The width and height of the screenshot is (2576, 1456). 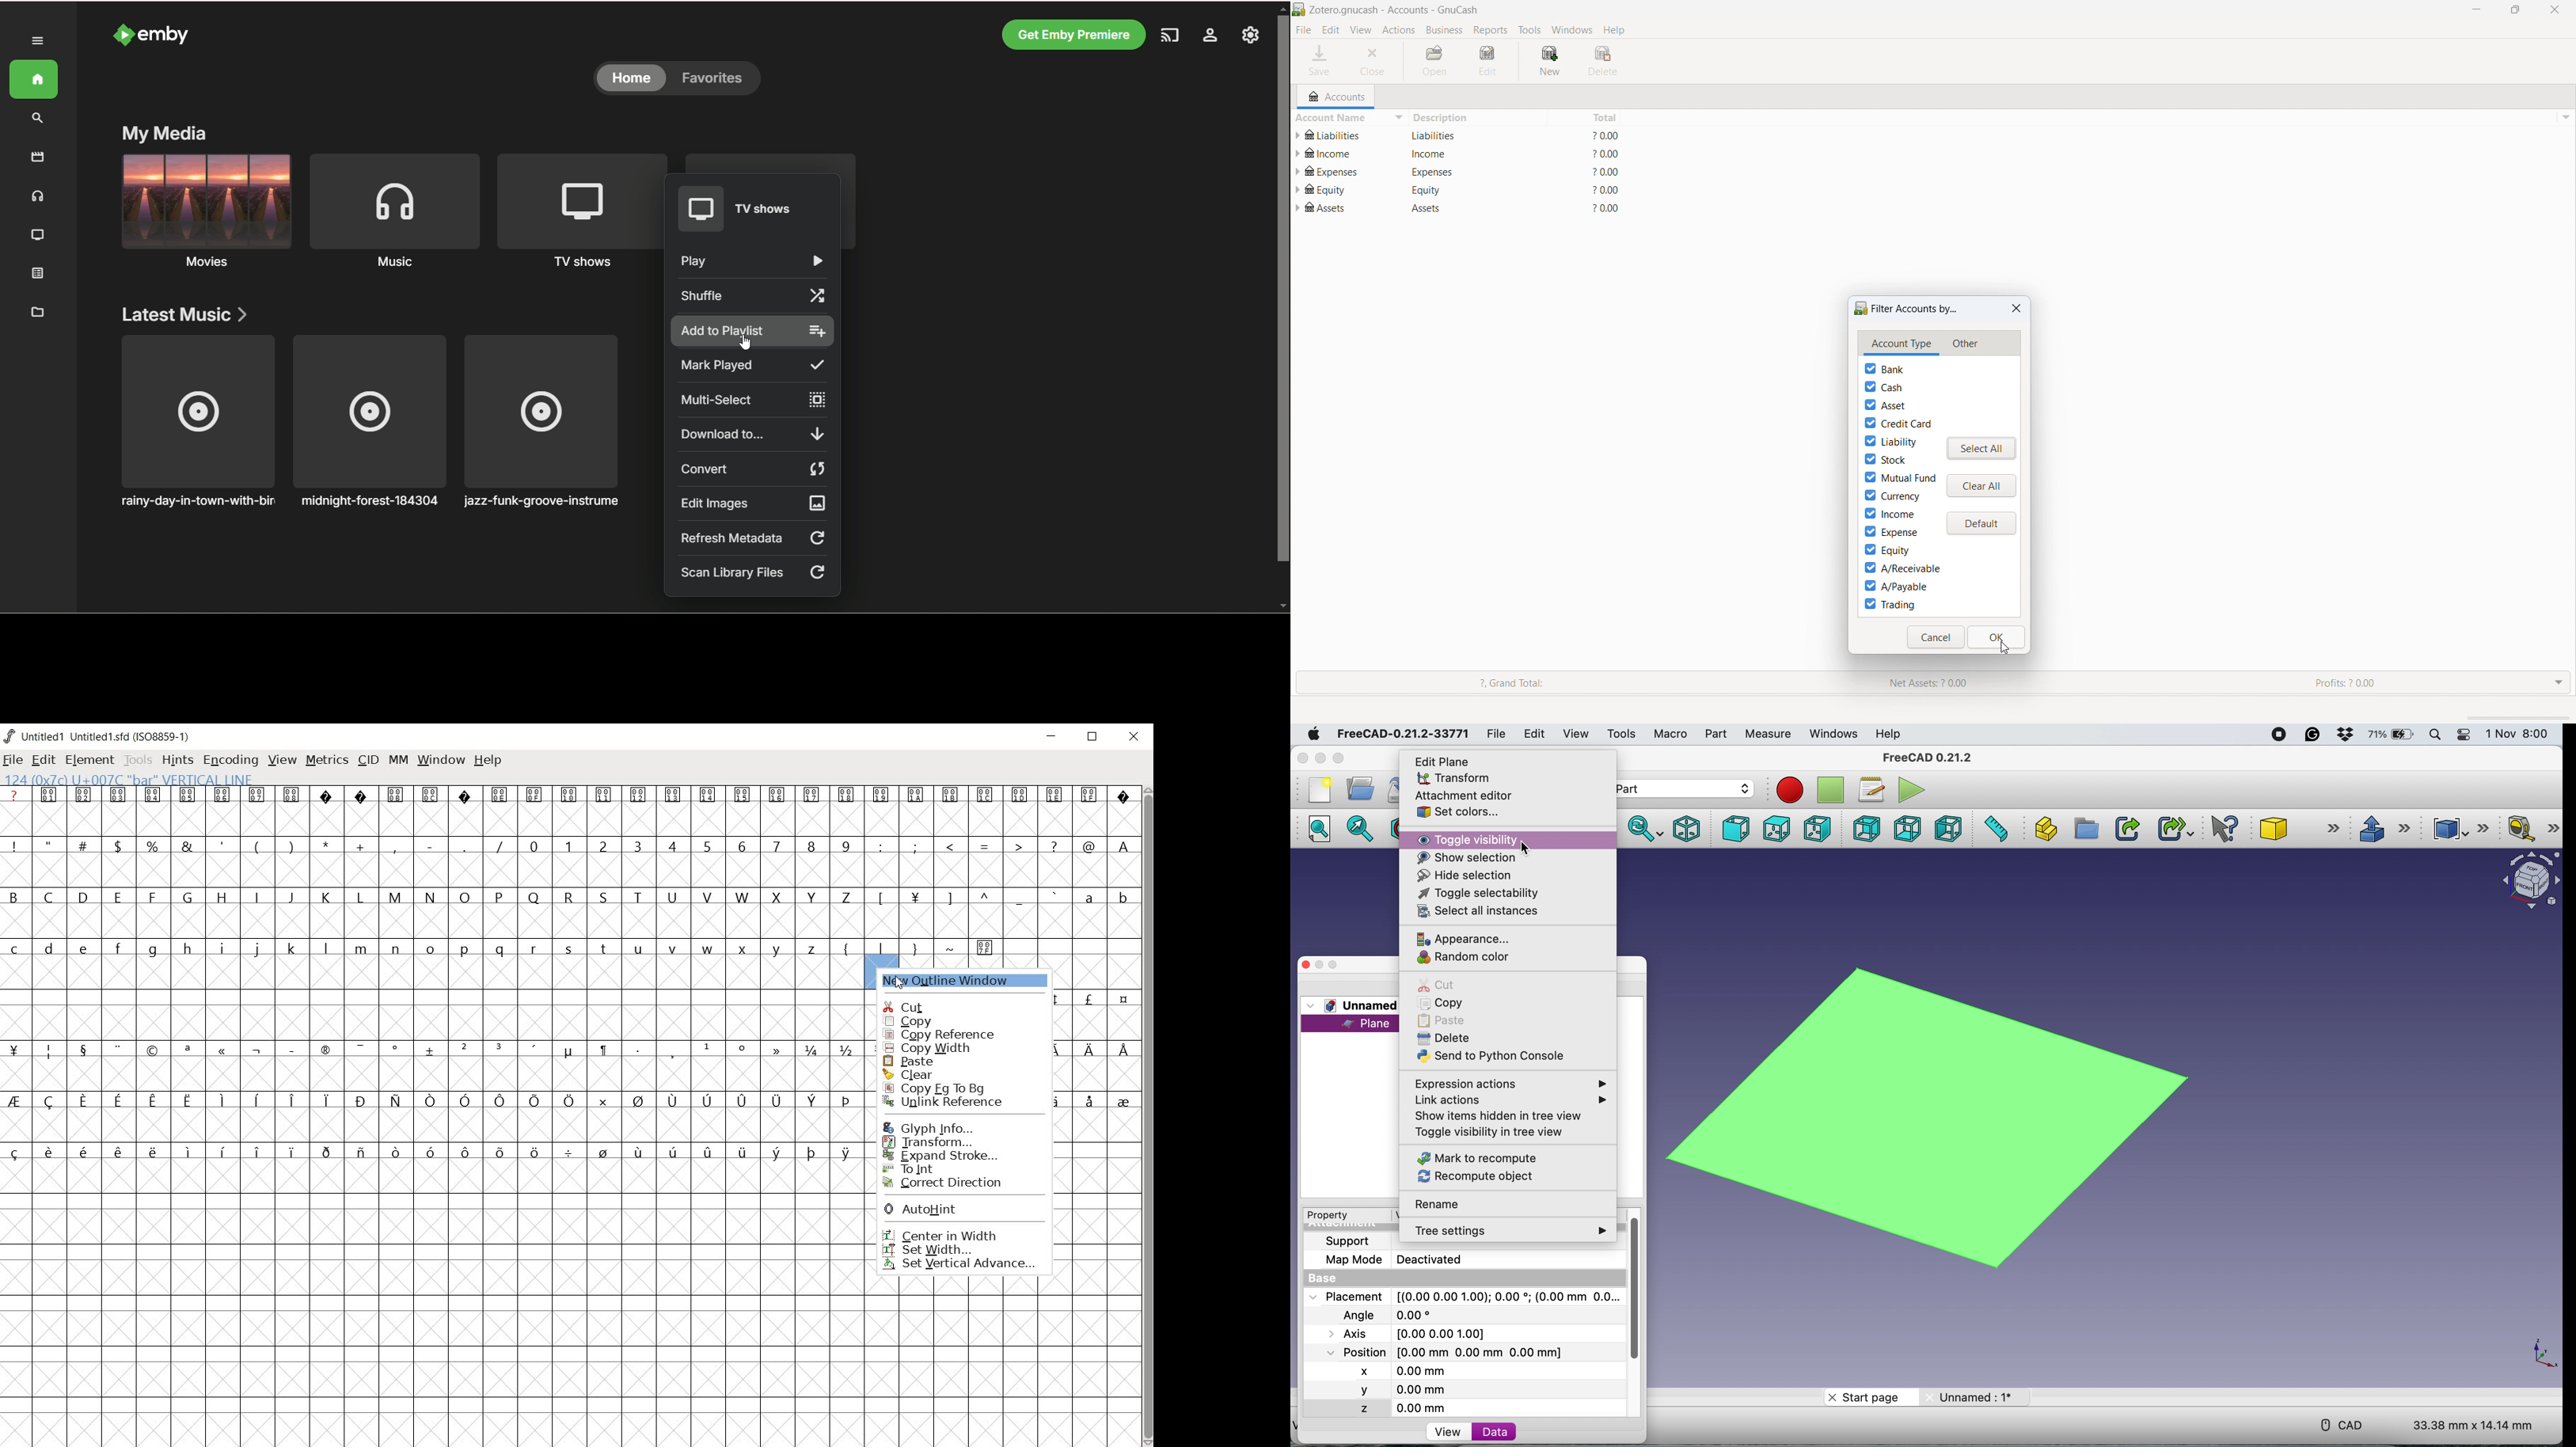 What do you see at coordinates (435, 1023) in the screenshot?
I see `empty cells` at bounding box center [435, 1023].